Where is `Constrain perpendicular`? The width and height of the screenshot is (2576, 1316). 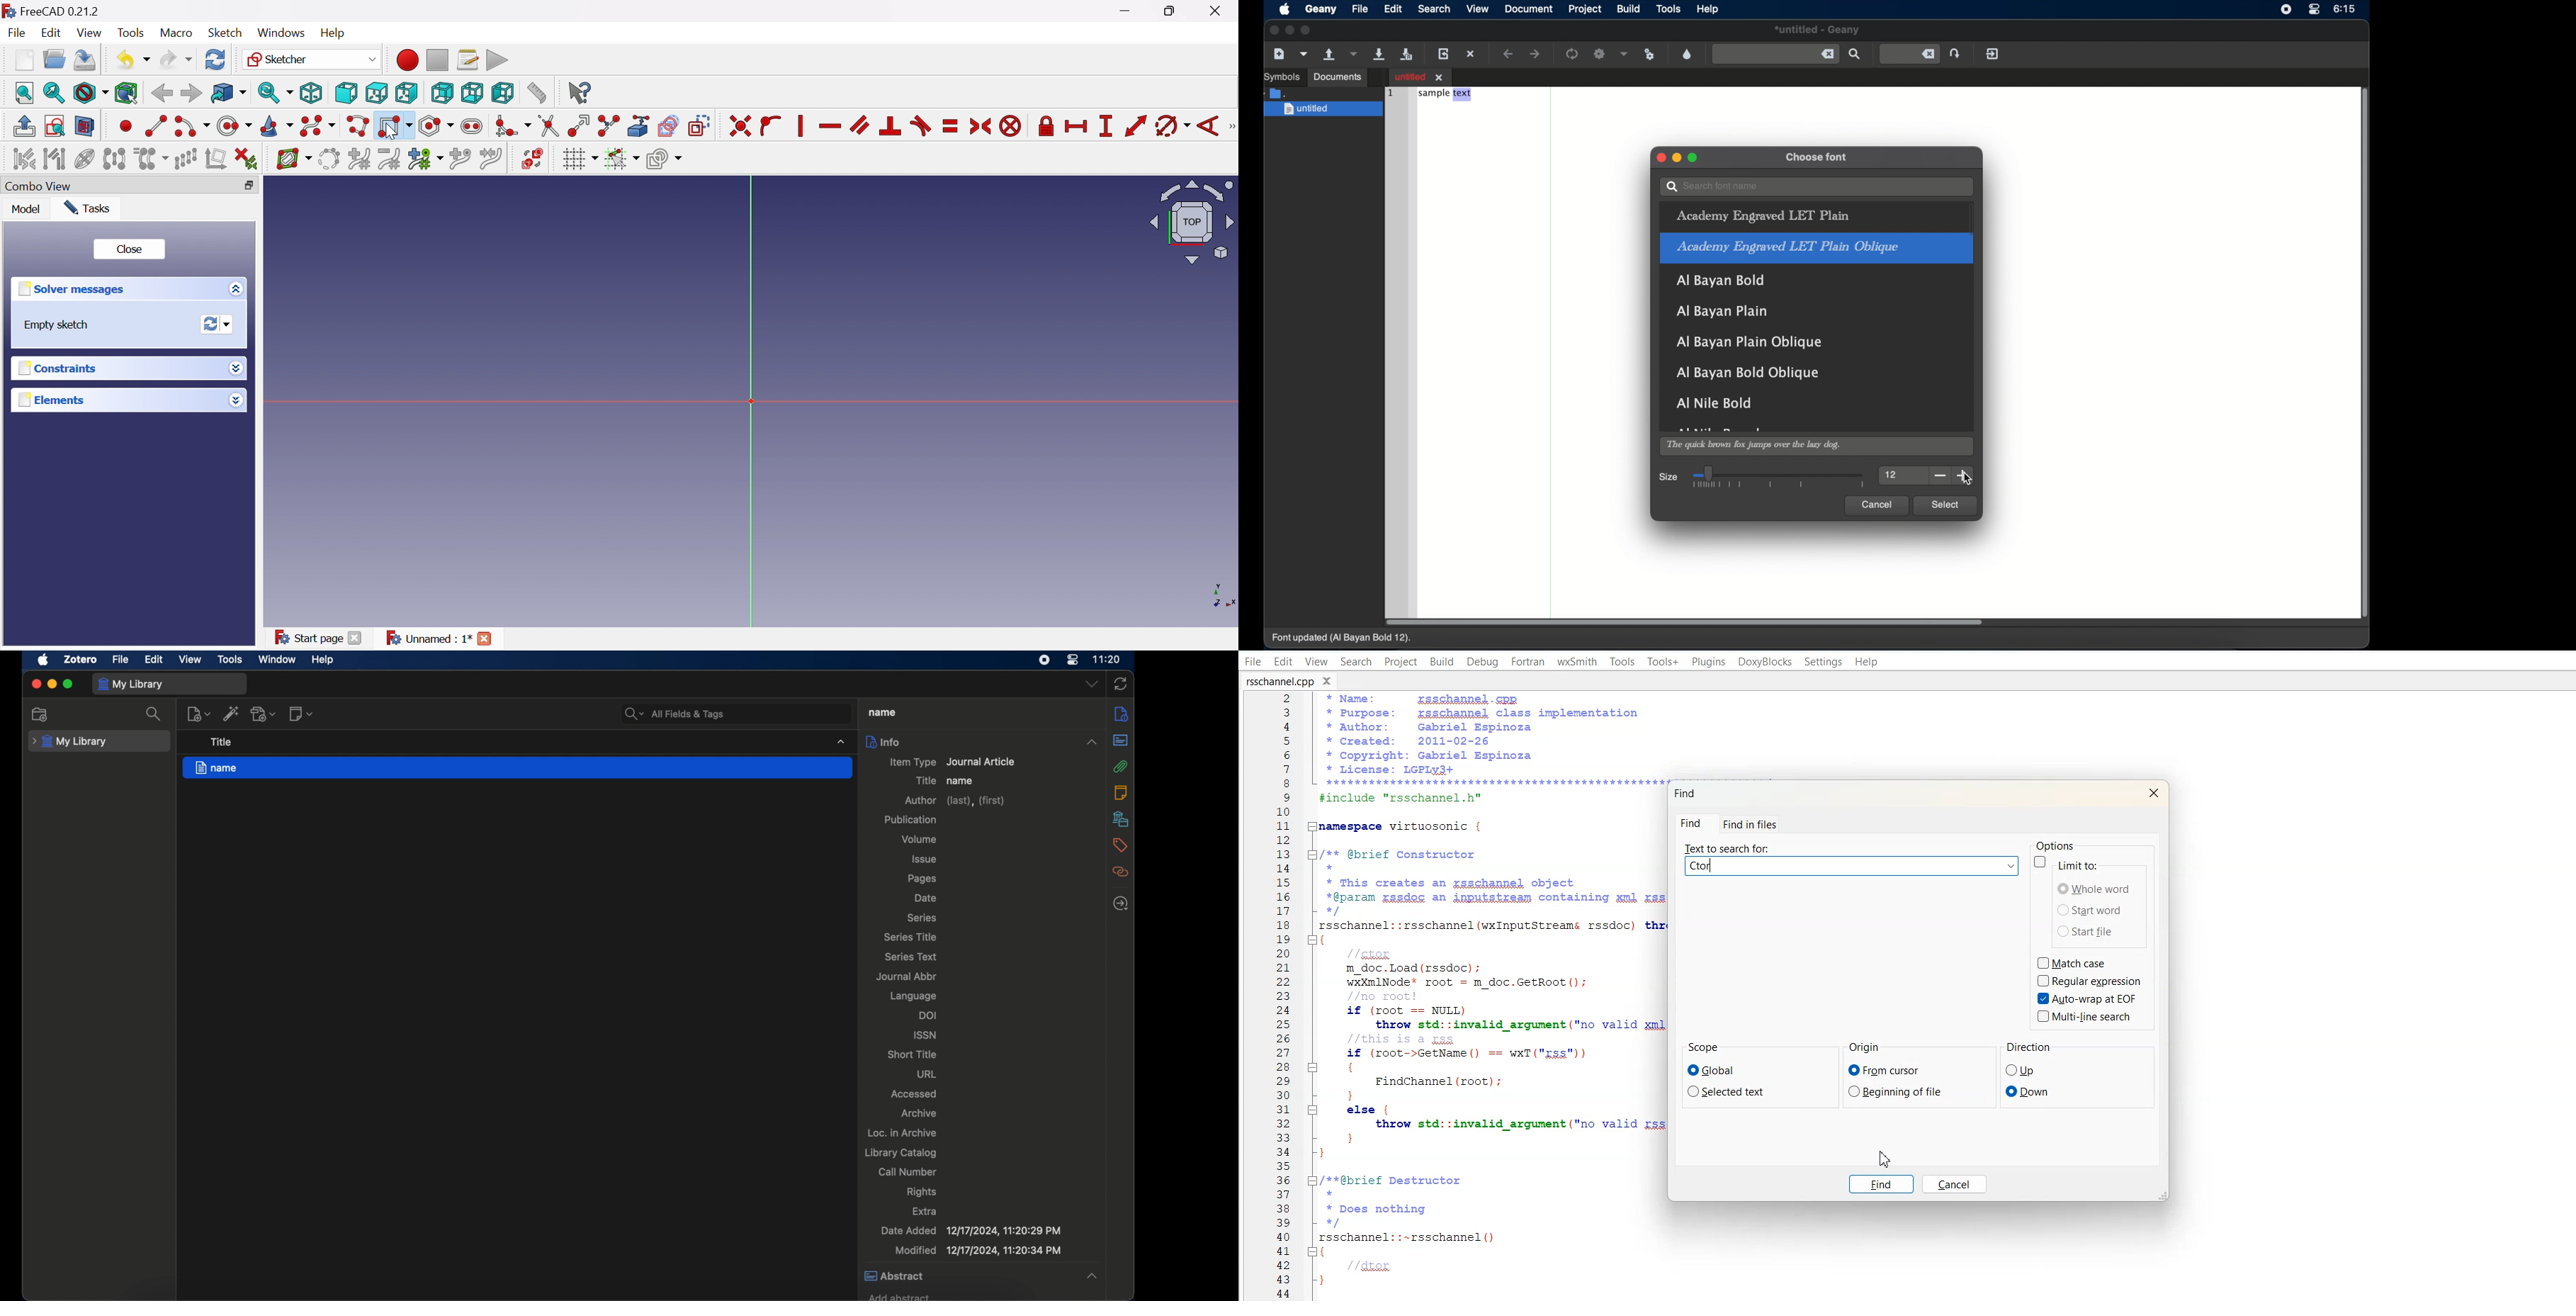
Constrain perpendicular is located at coordinates (892, 126).